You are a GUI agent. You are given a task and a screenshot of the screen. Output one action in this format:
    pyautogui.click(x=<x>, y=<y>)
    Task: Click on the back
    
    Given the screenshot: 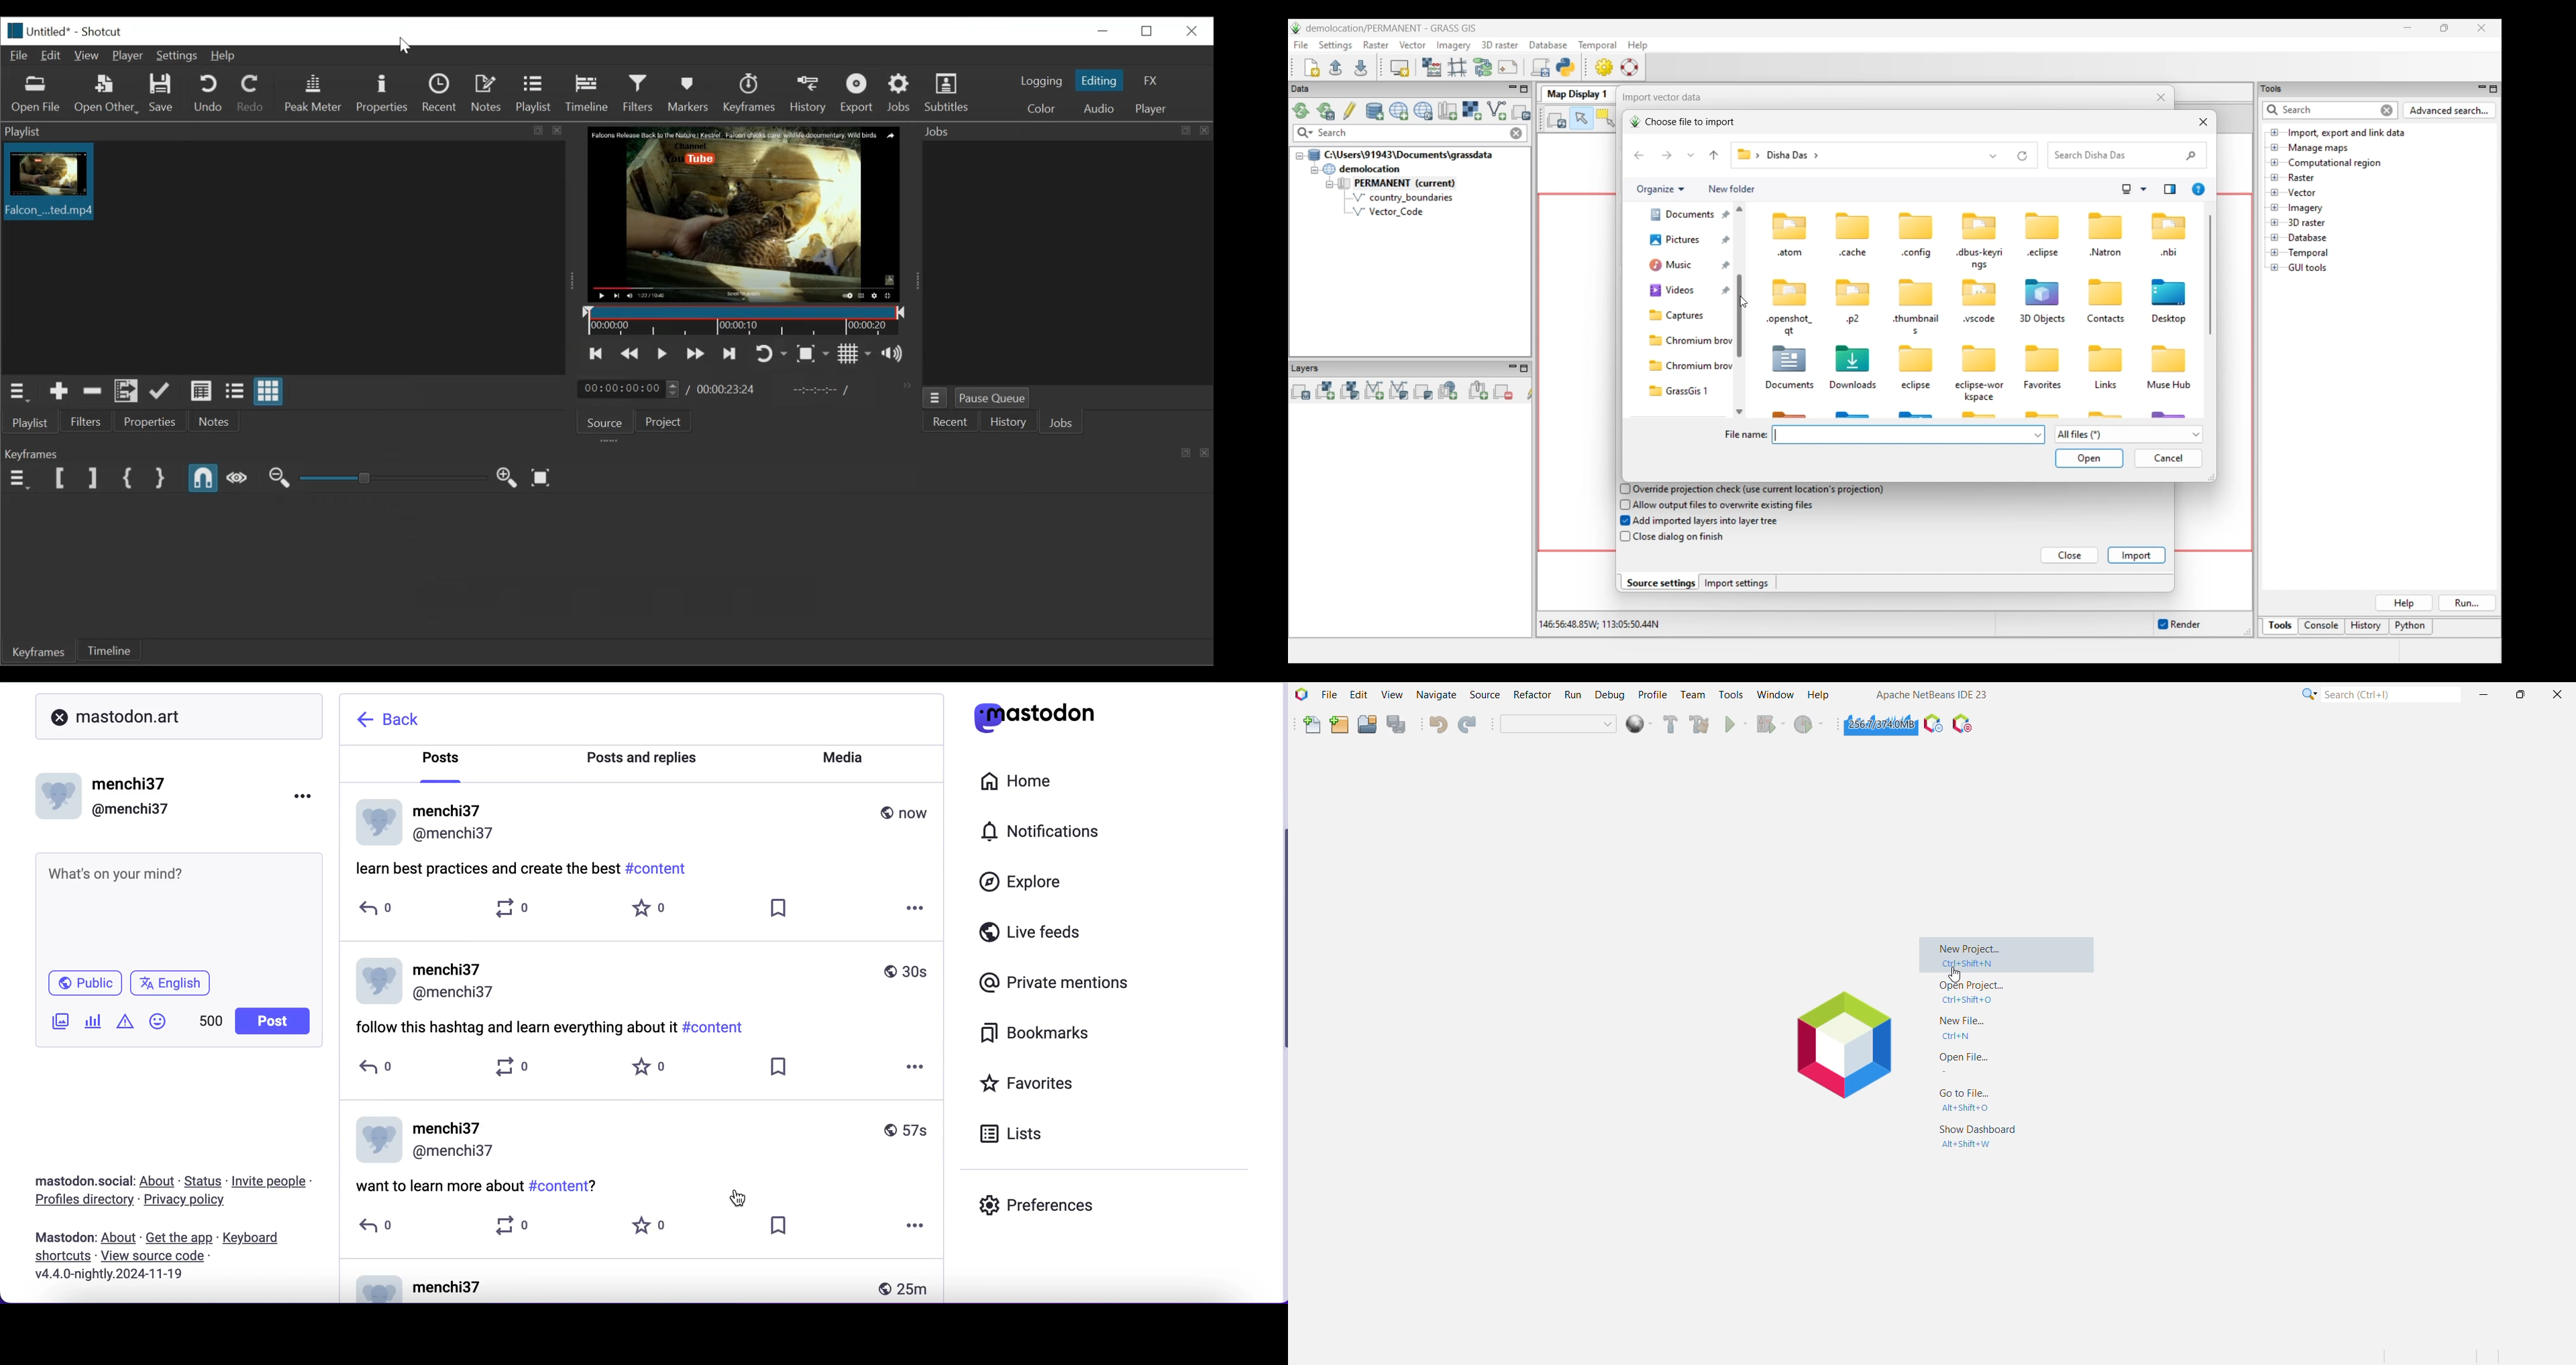 What is the action you would take?
    pyautogui.click(x=359, y=720)
    